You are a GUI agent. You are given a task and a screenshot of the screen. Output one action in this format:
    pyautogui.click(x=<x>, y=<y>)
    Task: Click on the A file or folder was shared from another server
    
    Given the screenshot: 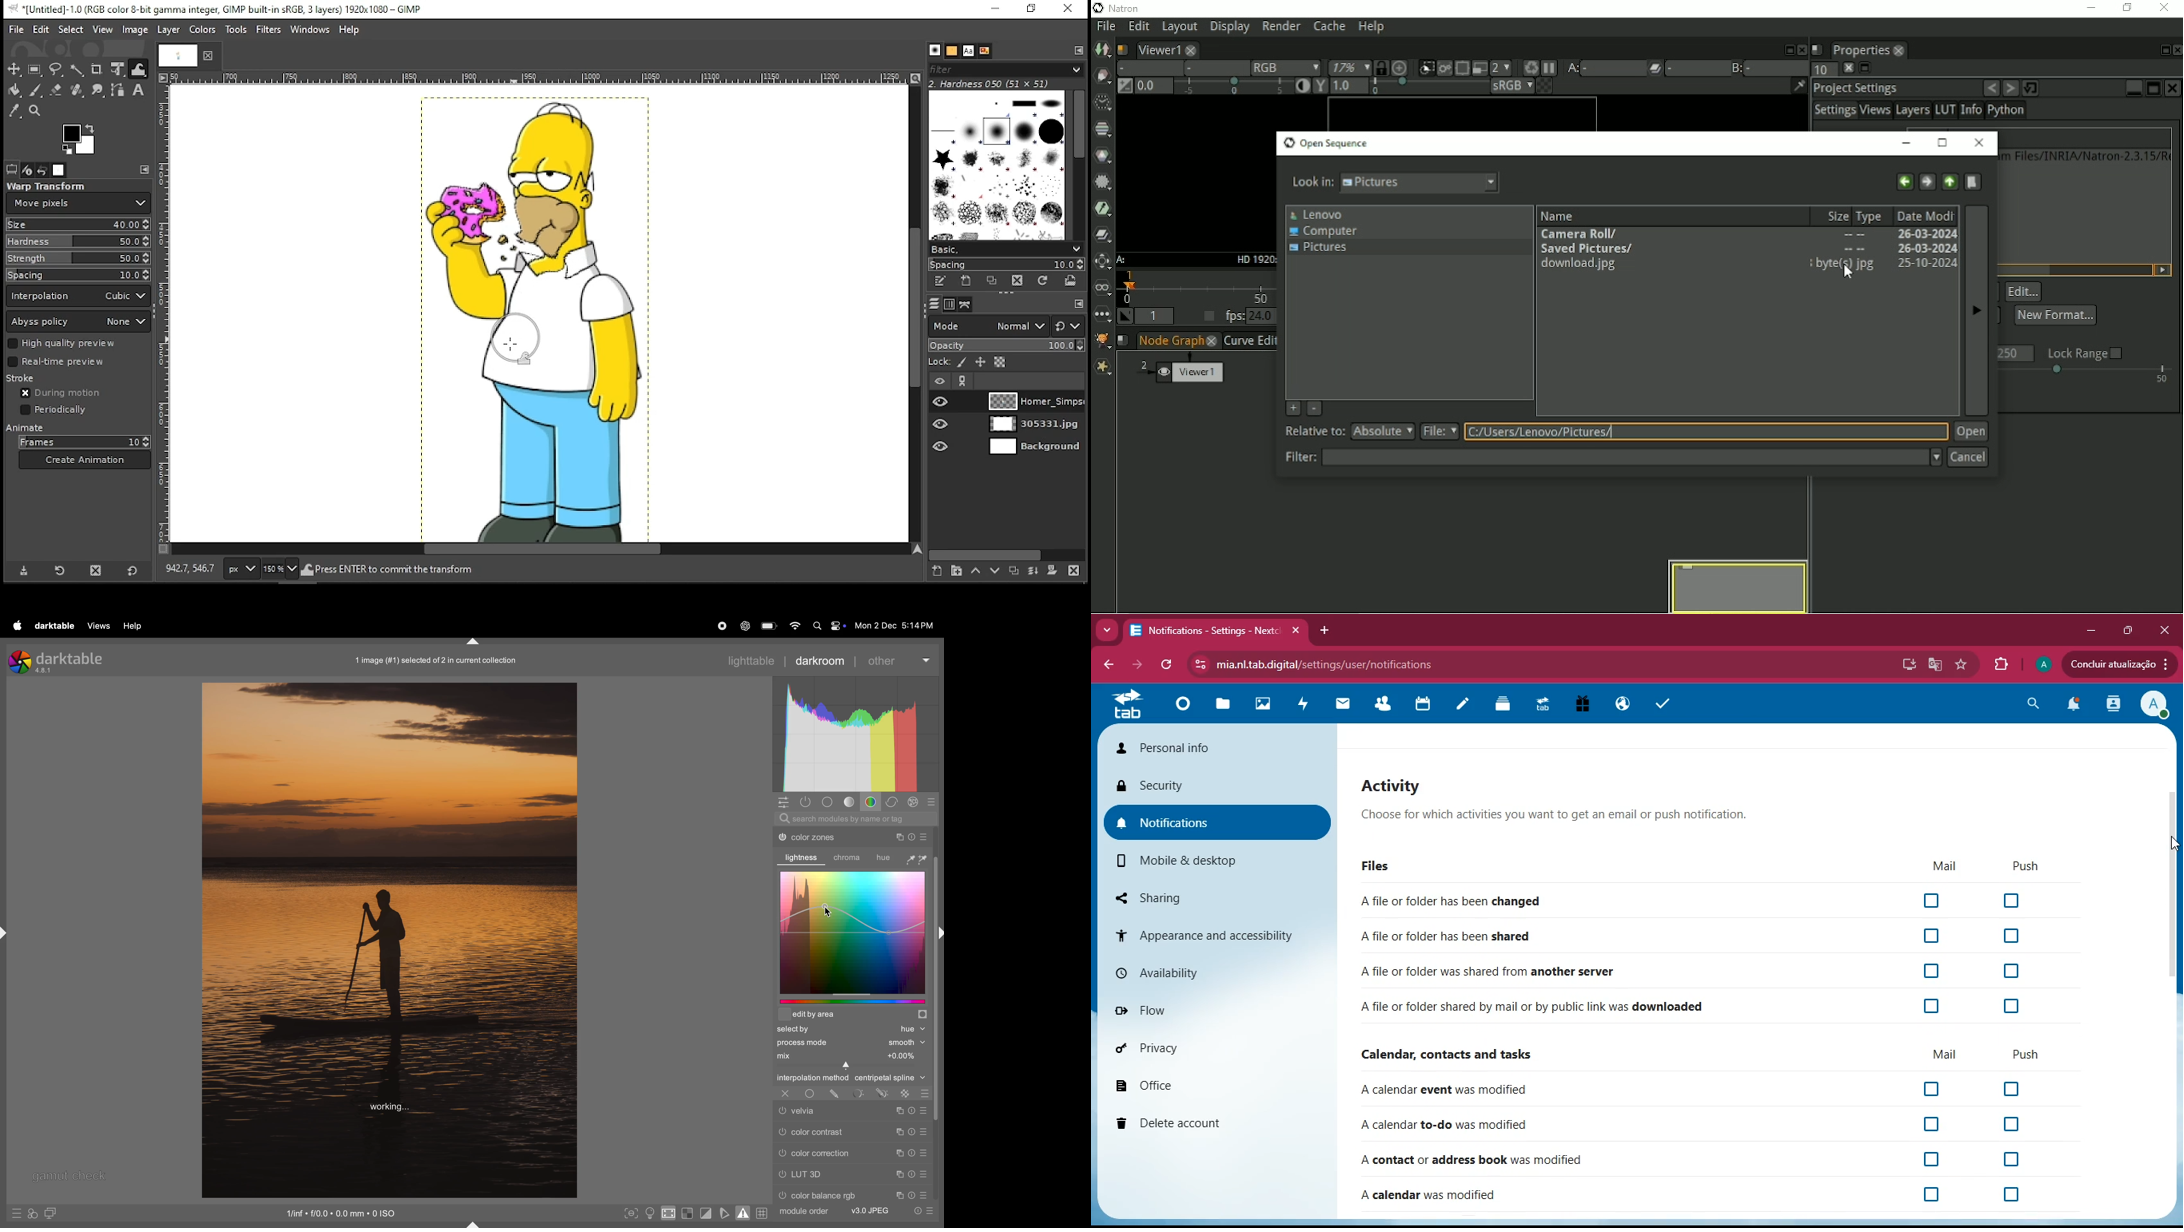 What is the action you would take?
    pyautogui.click(x=1489, y=974)
    